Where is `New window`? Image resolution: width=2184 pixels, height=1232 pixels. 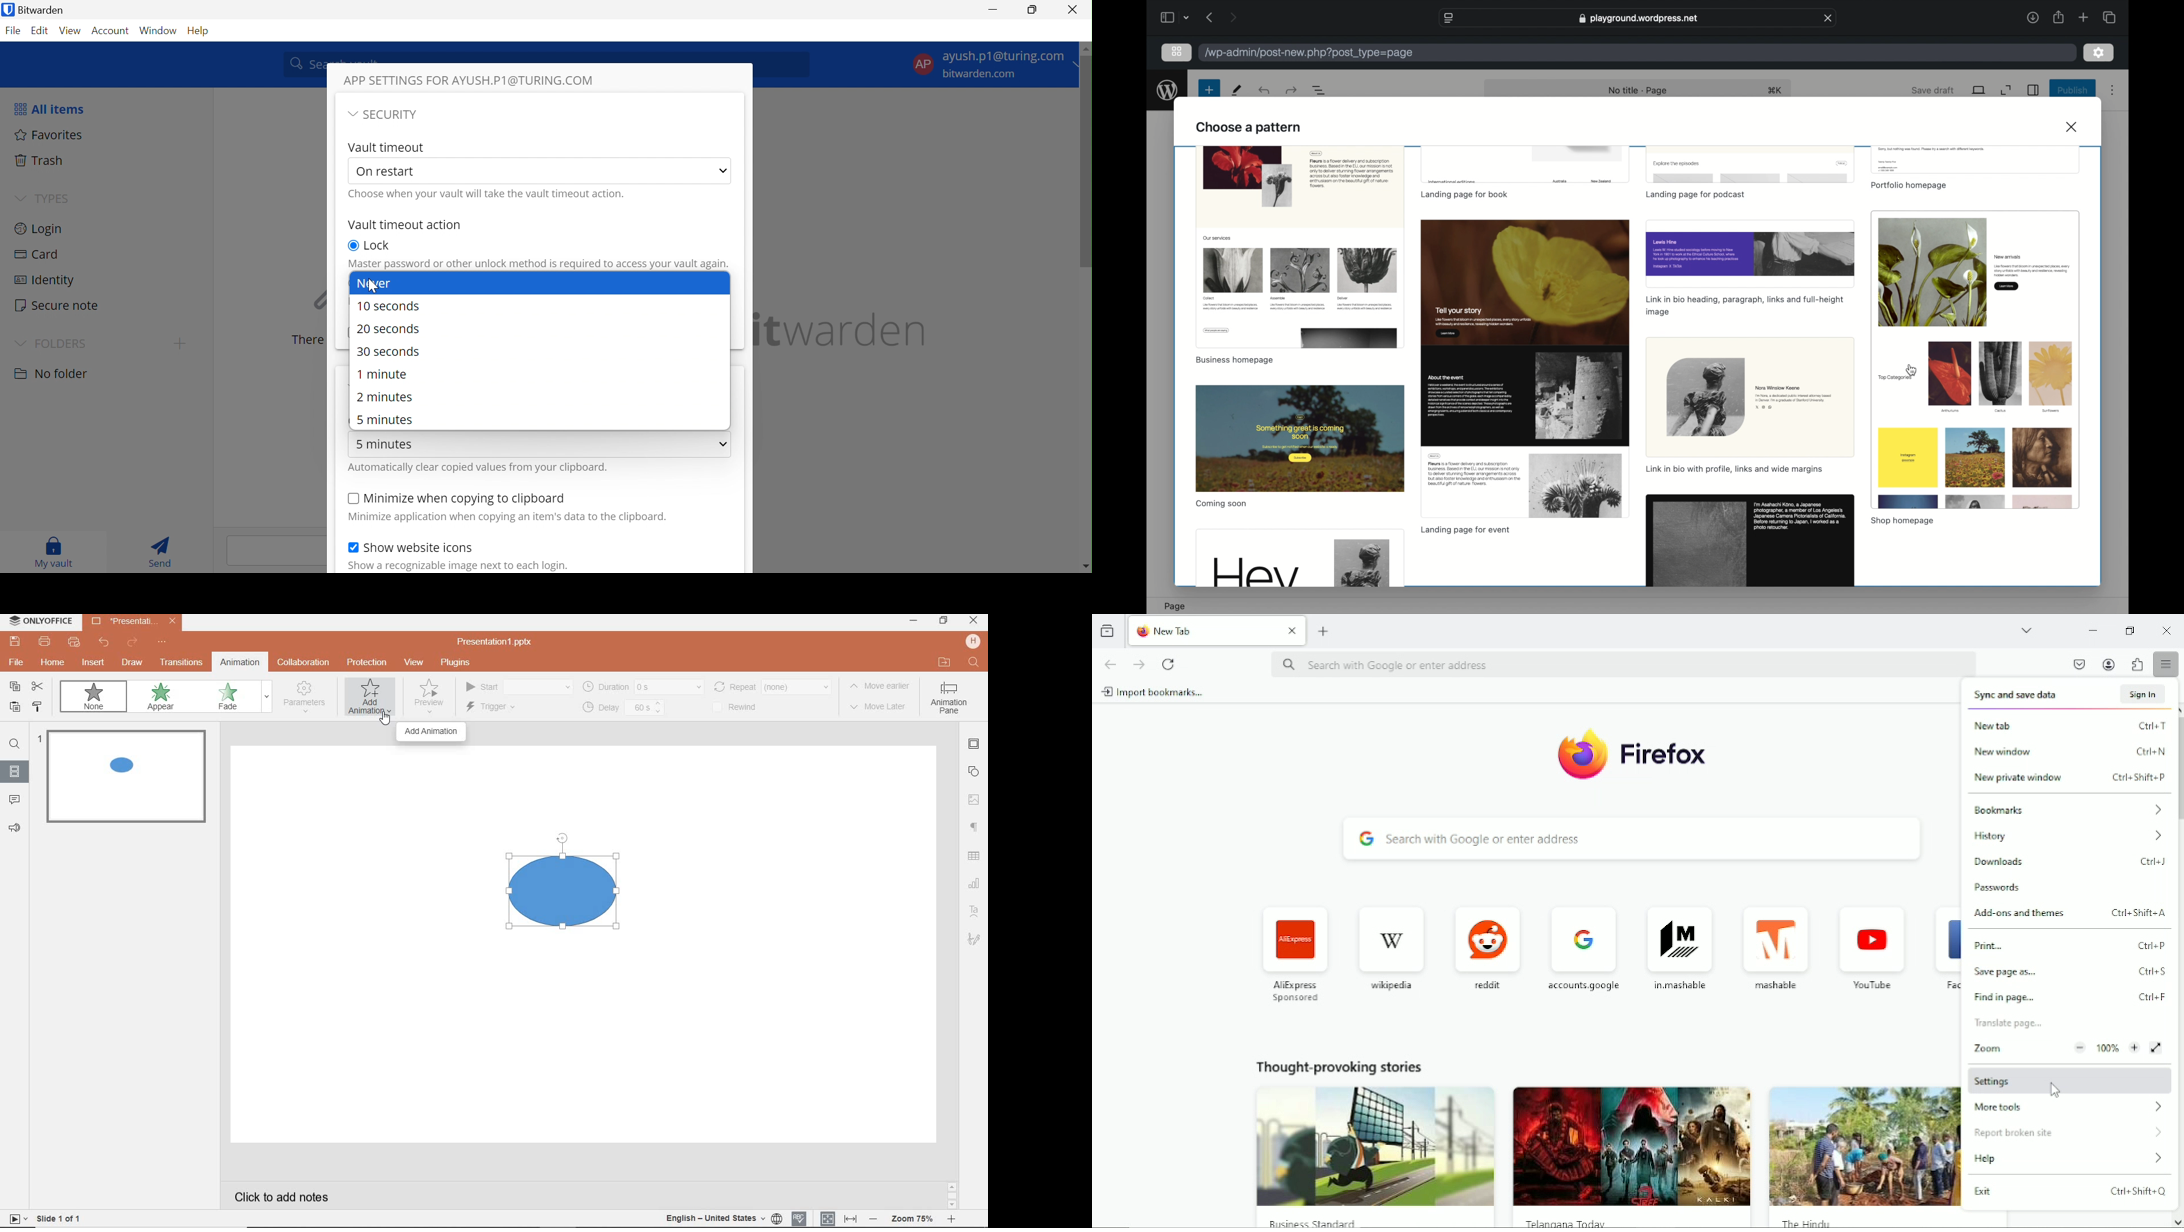 New window is located at coordinates (2070, 752).